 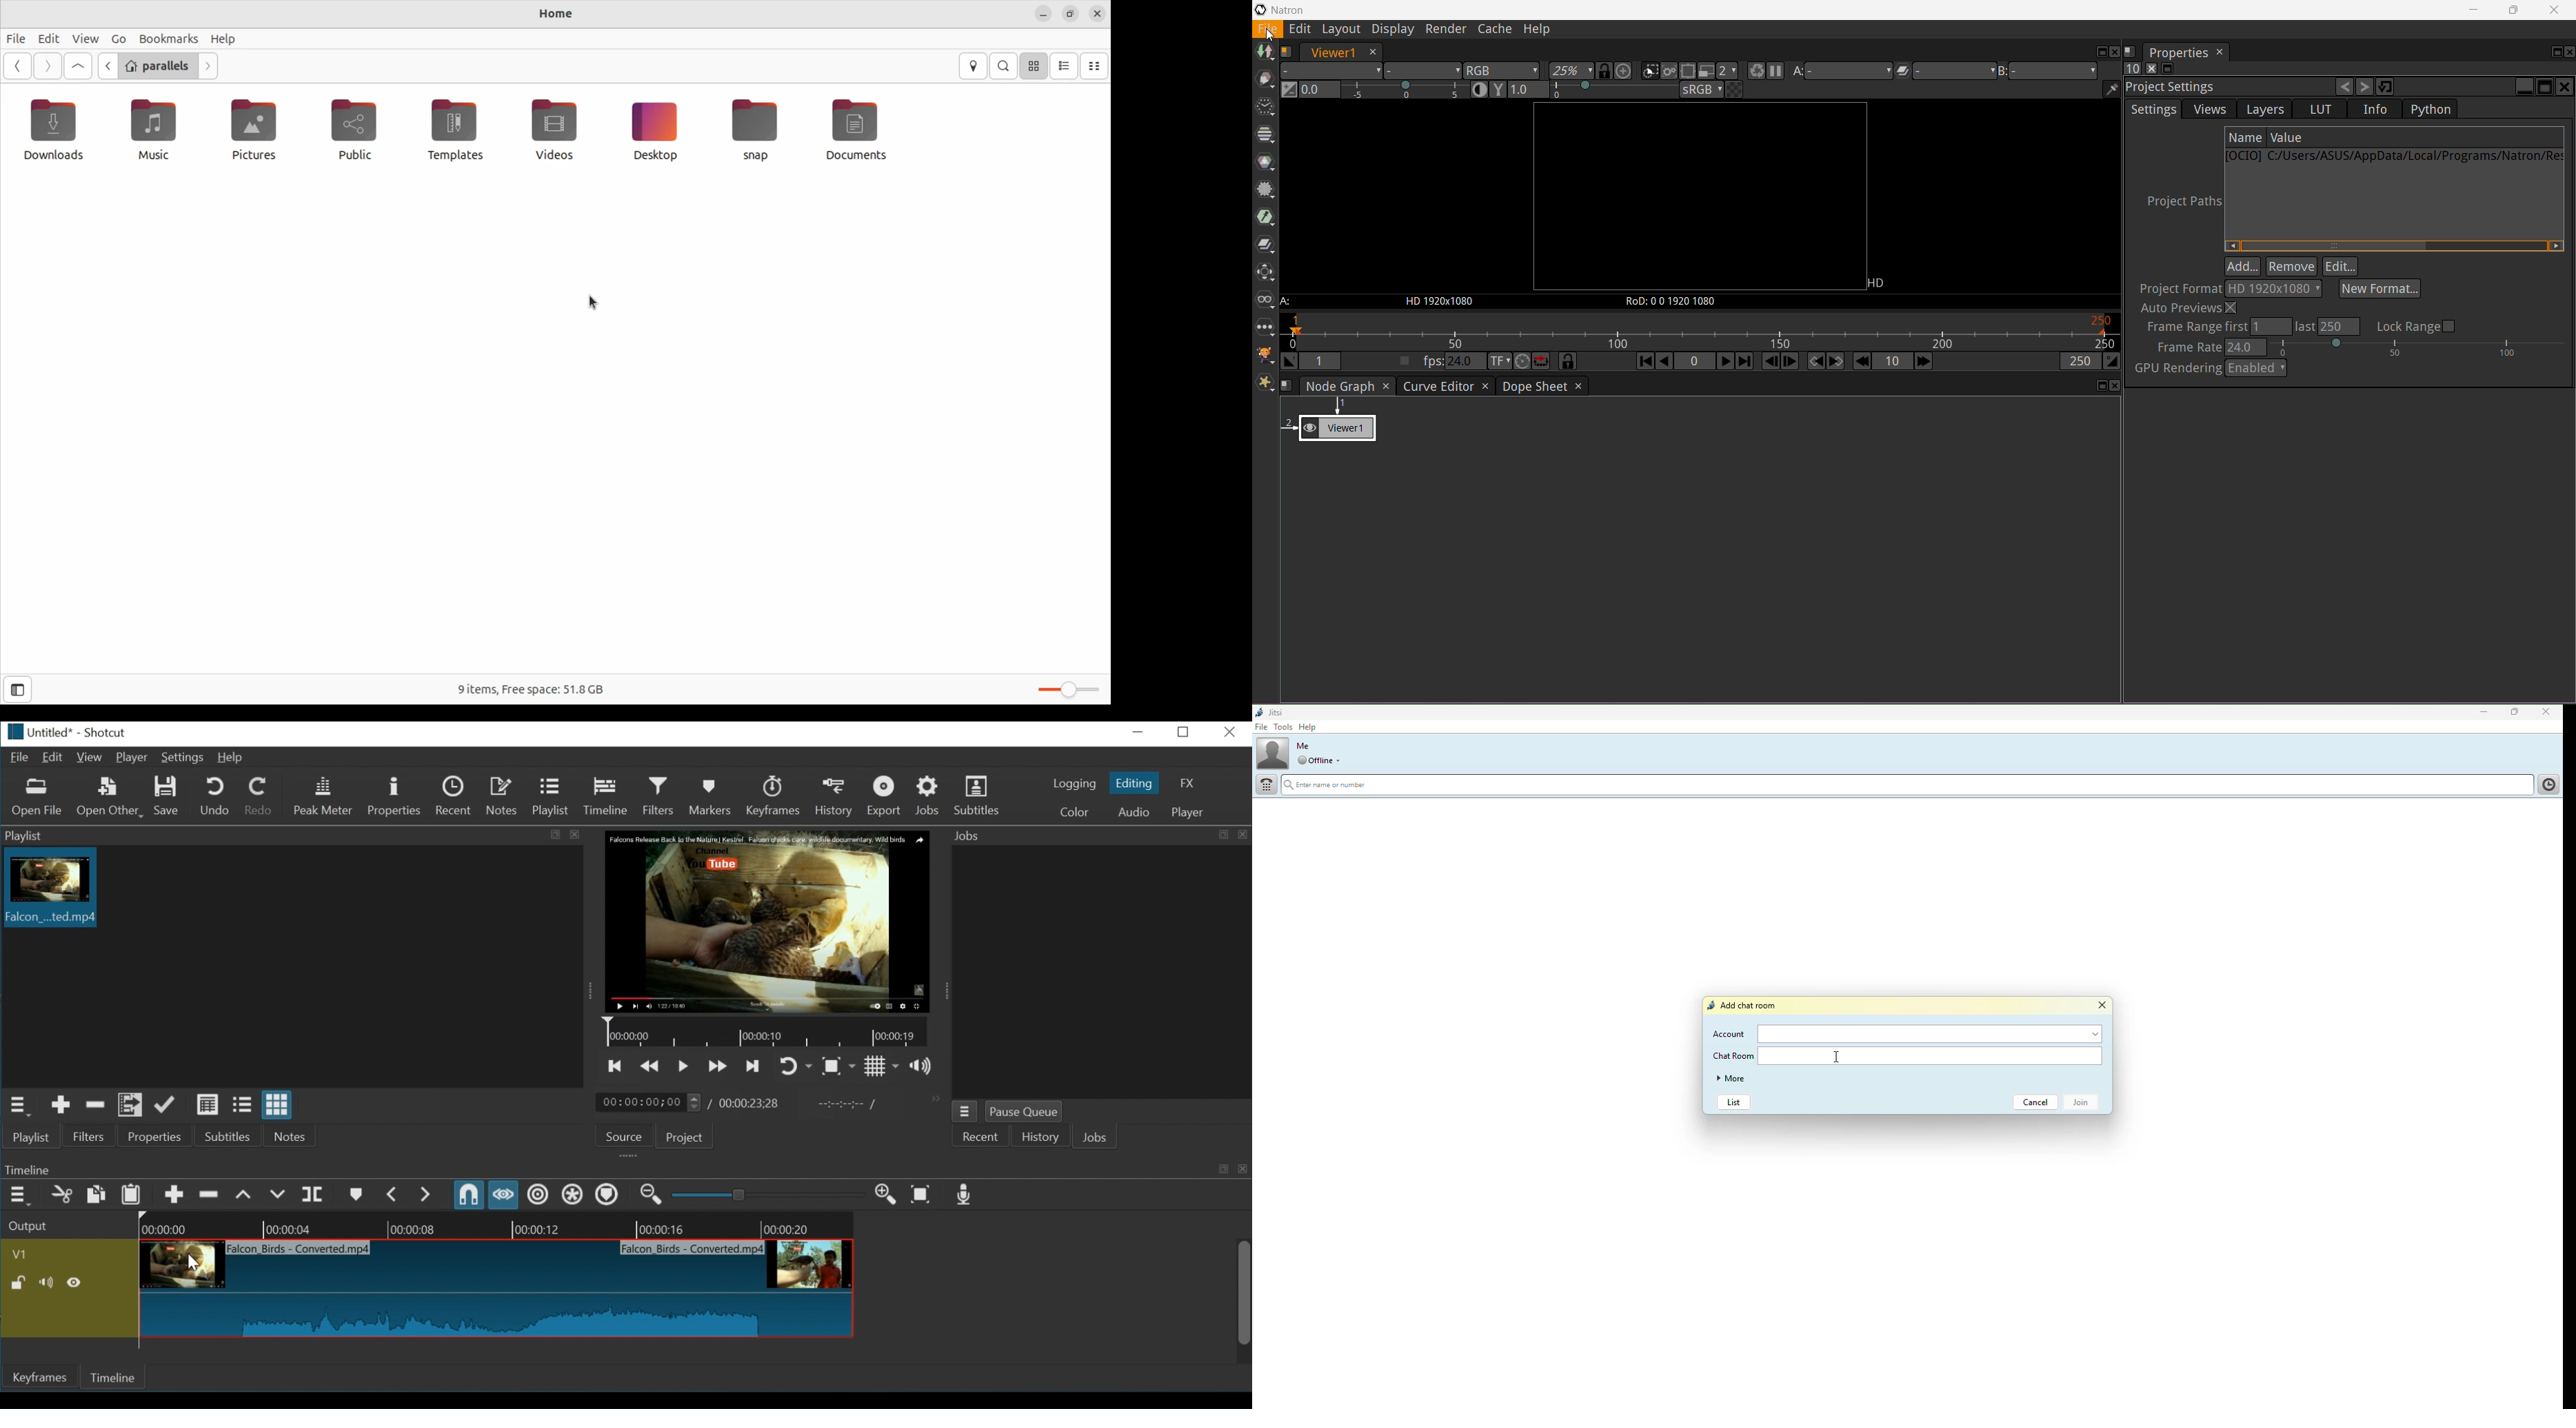 What do you see at coordinates (217, 796) in the screenshot?
I see `Undo` at bounding box center [217, 796].